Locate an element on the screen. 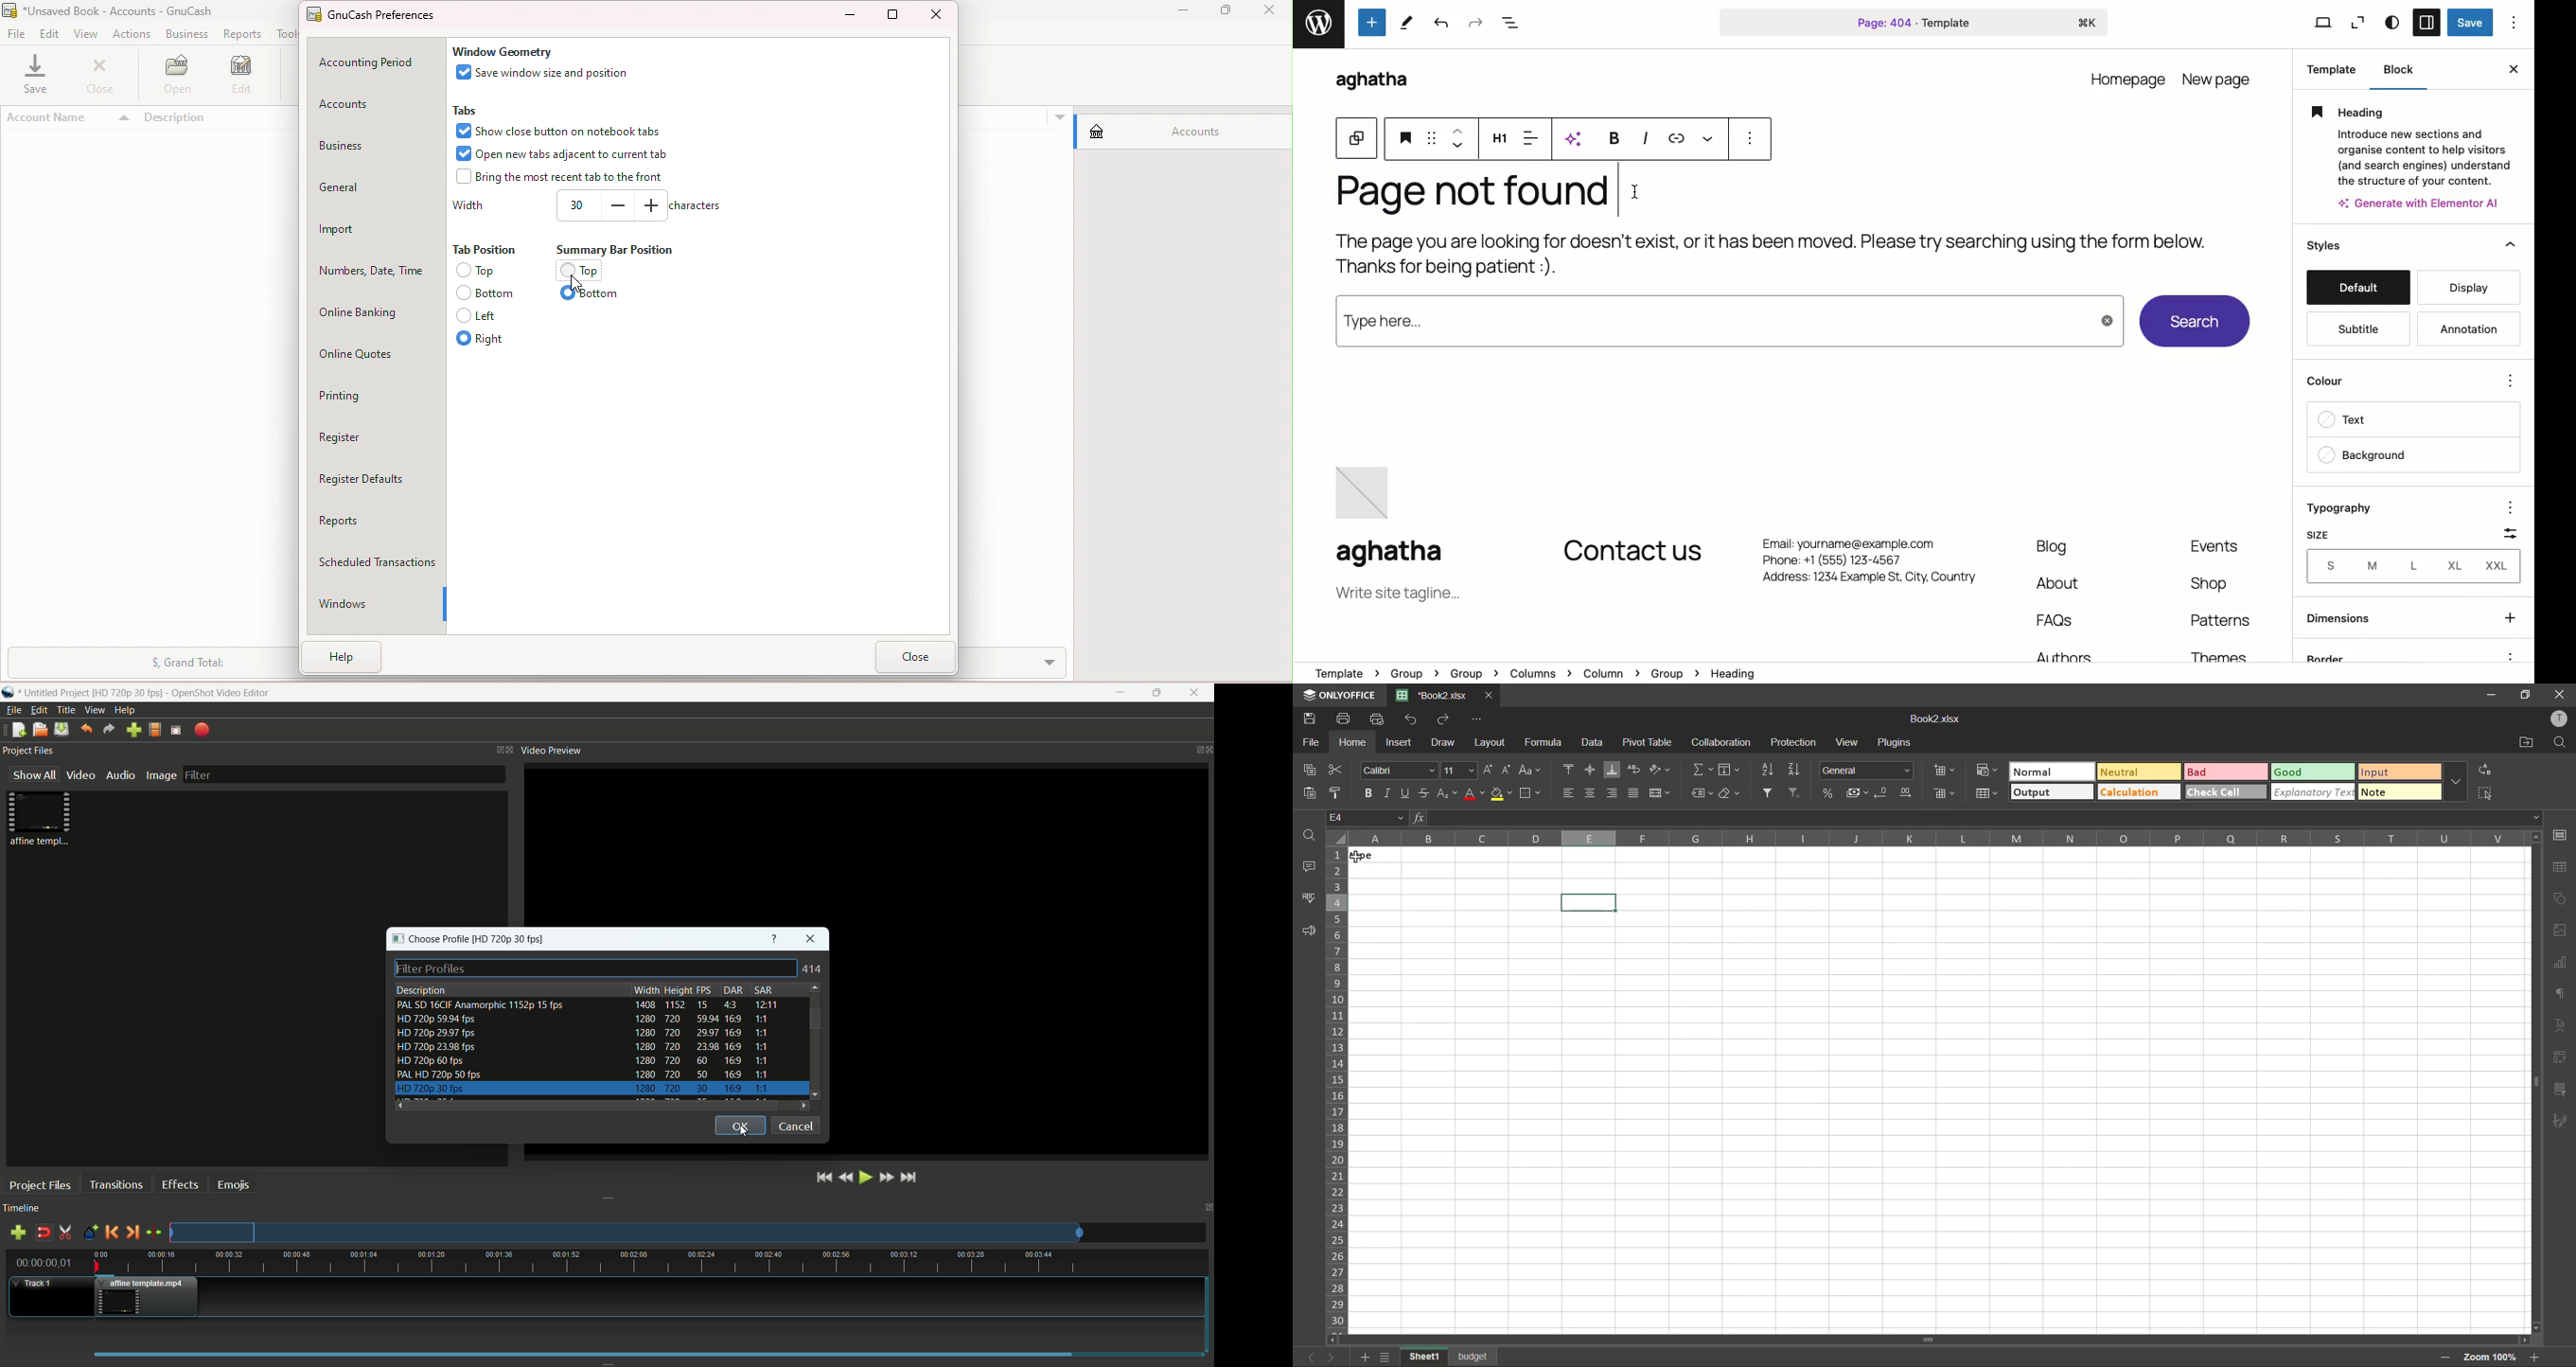 The width and height of the screenshot is (2576, 1372). View is located at coordinates (2314, 22).